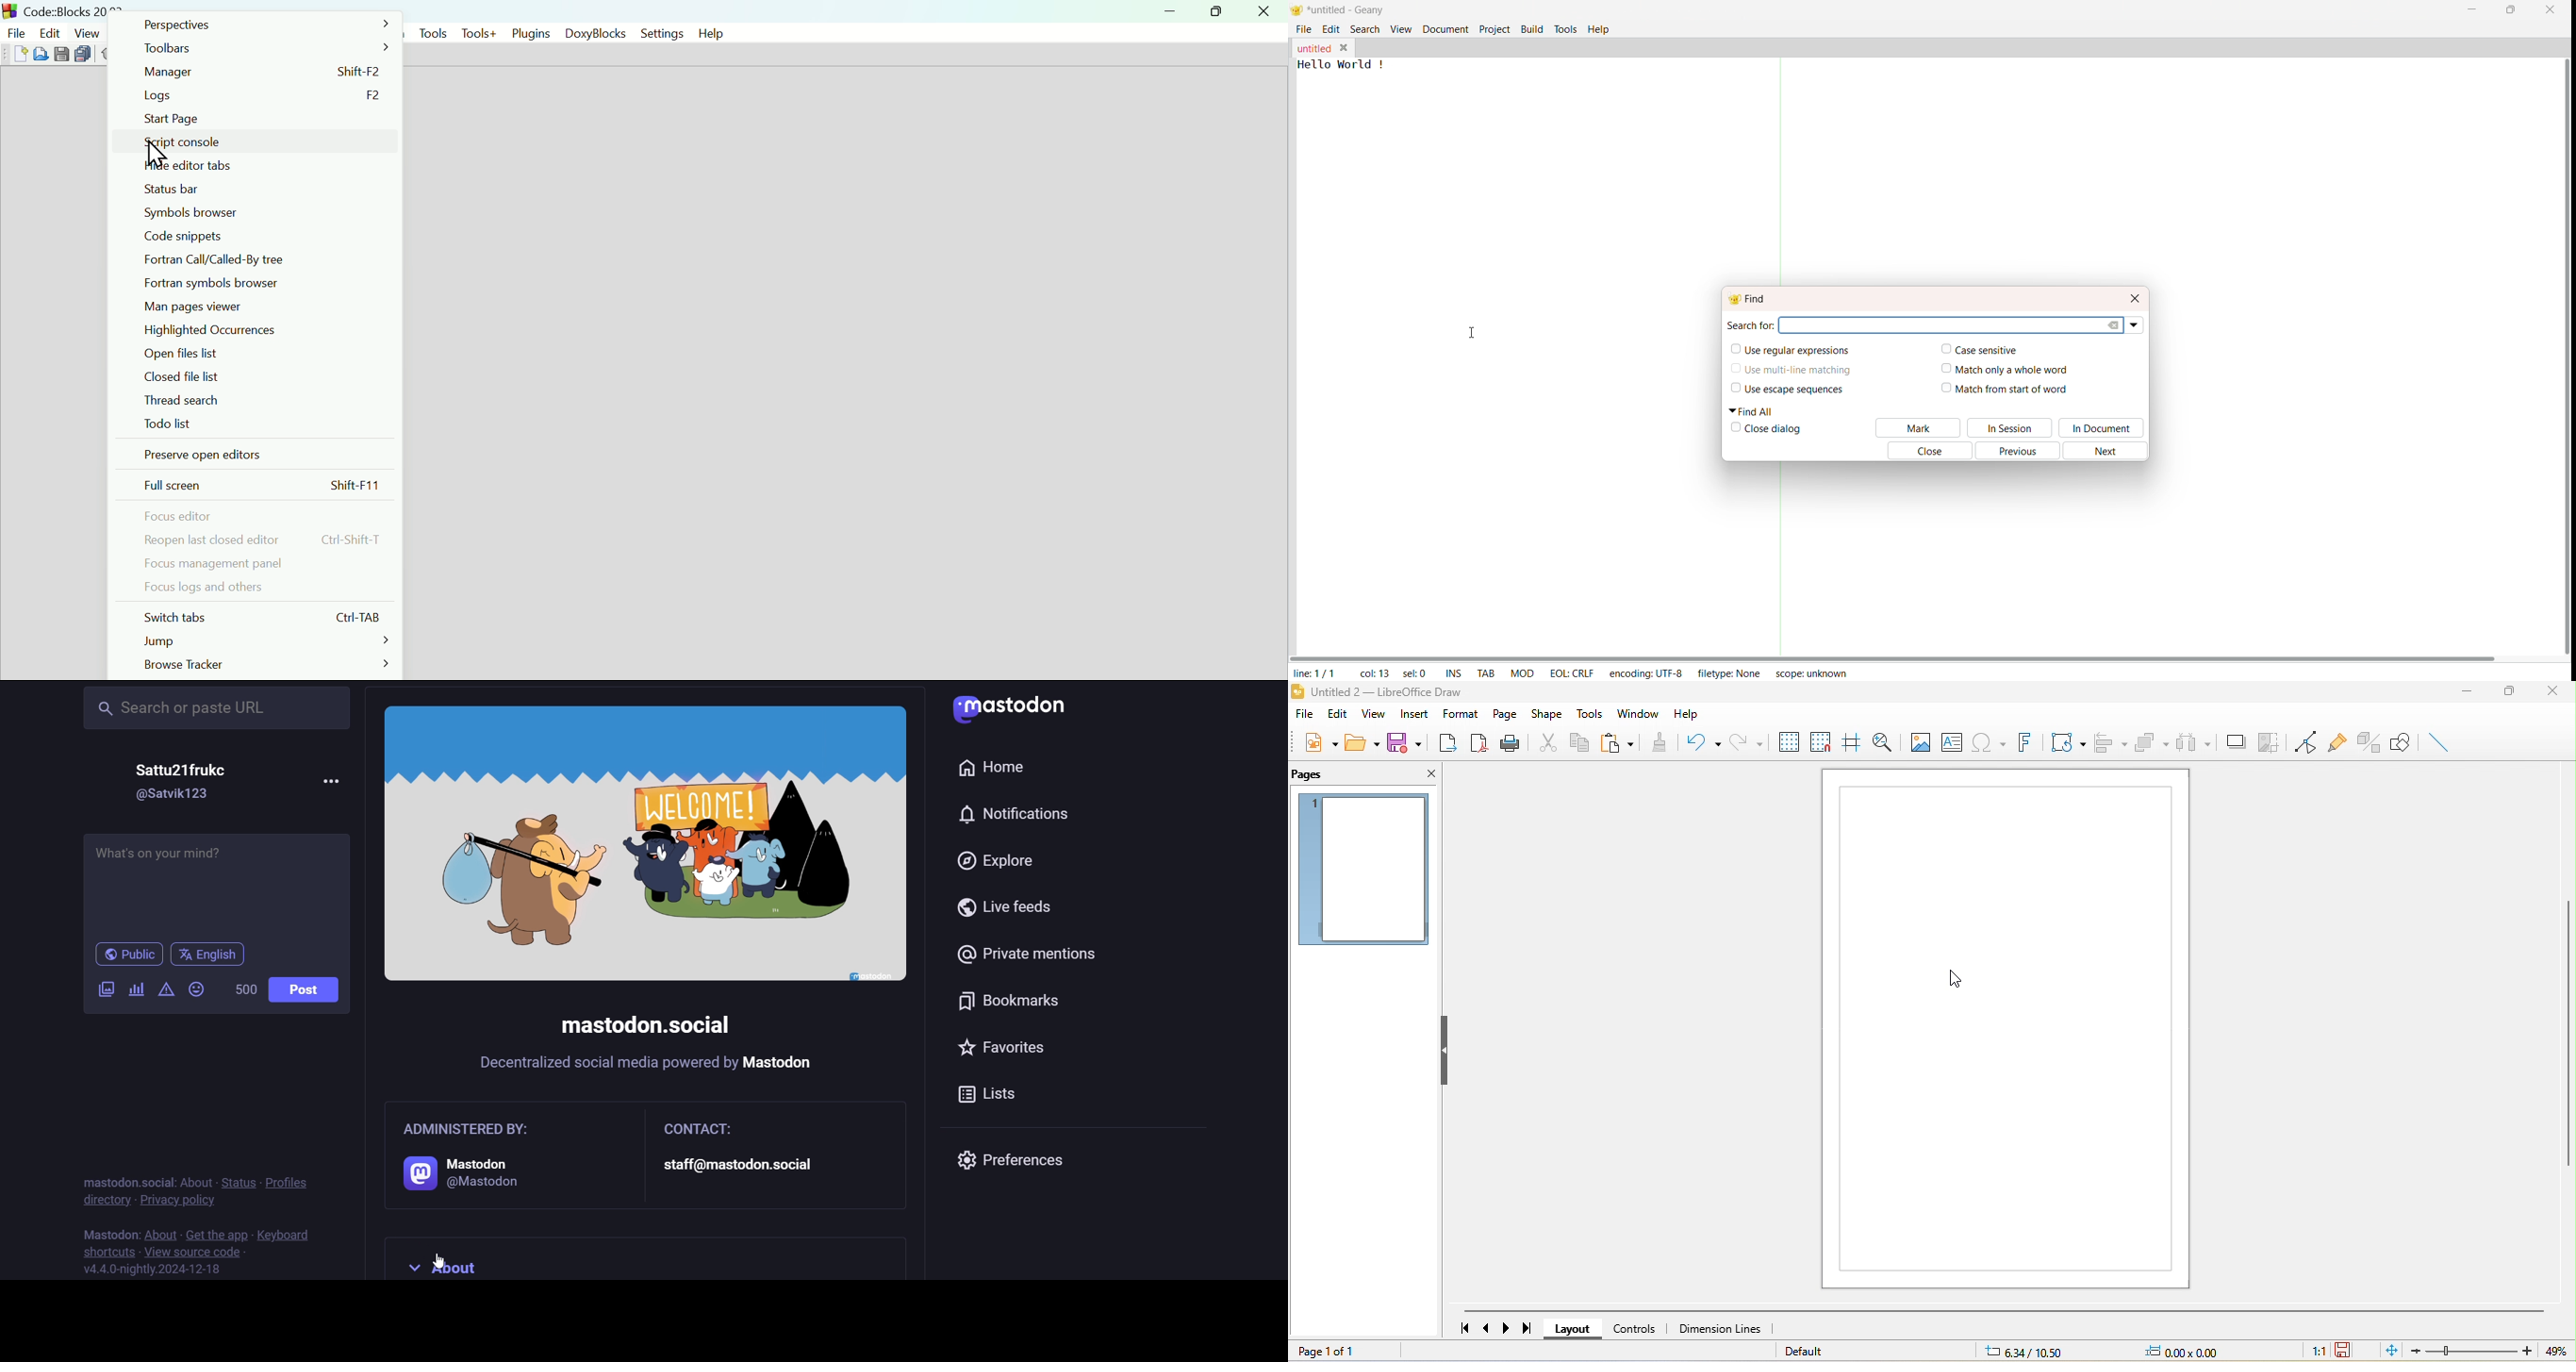 The image size is (2576, 1372). Describe the element at coordinates (108, 1232) in the screenshot. I see `mastodon` at that location.